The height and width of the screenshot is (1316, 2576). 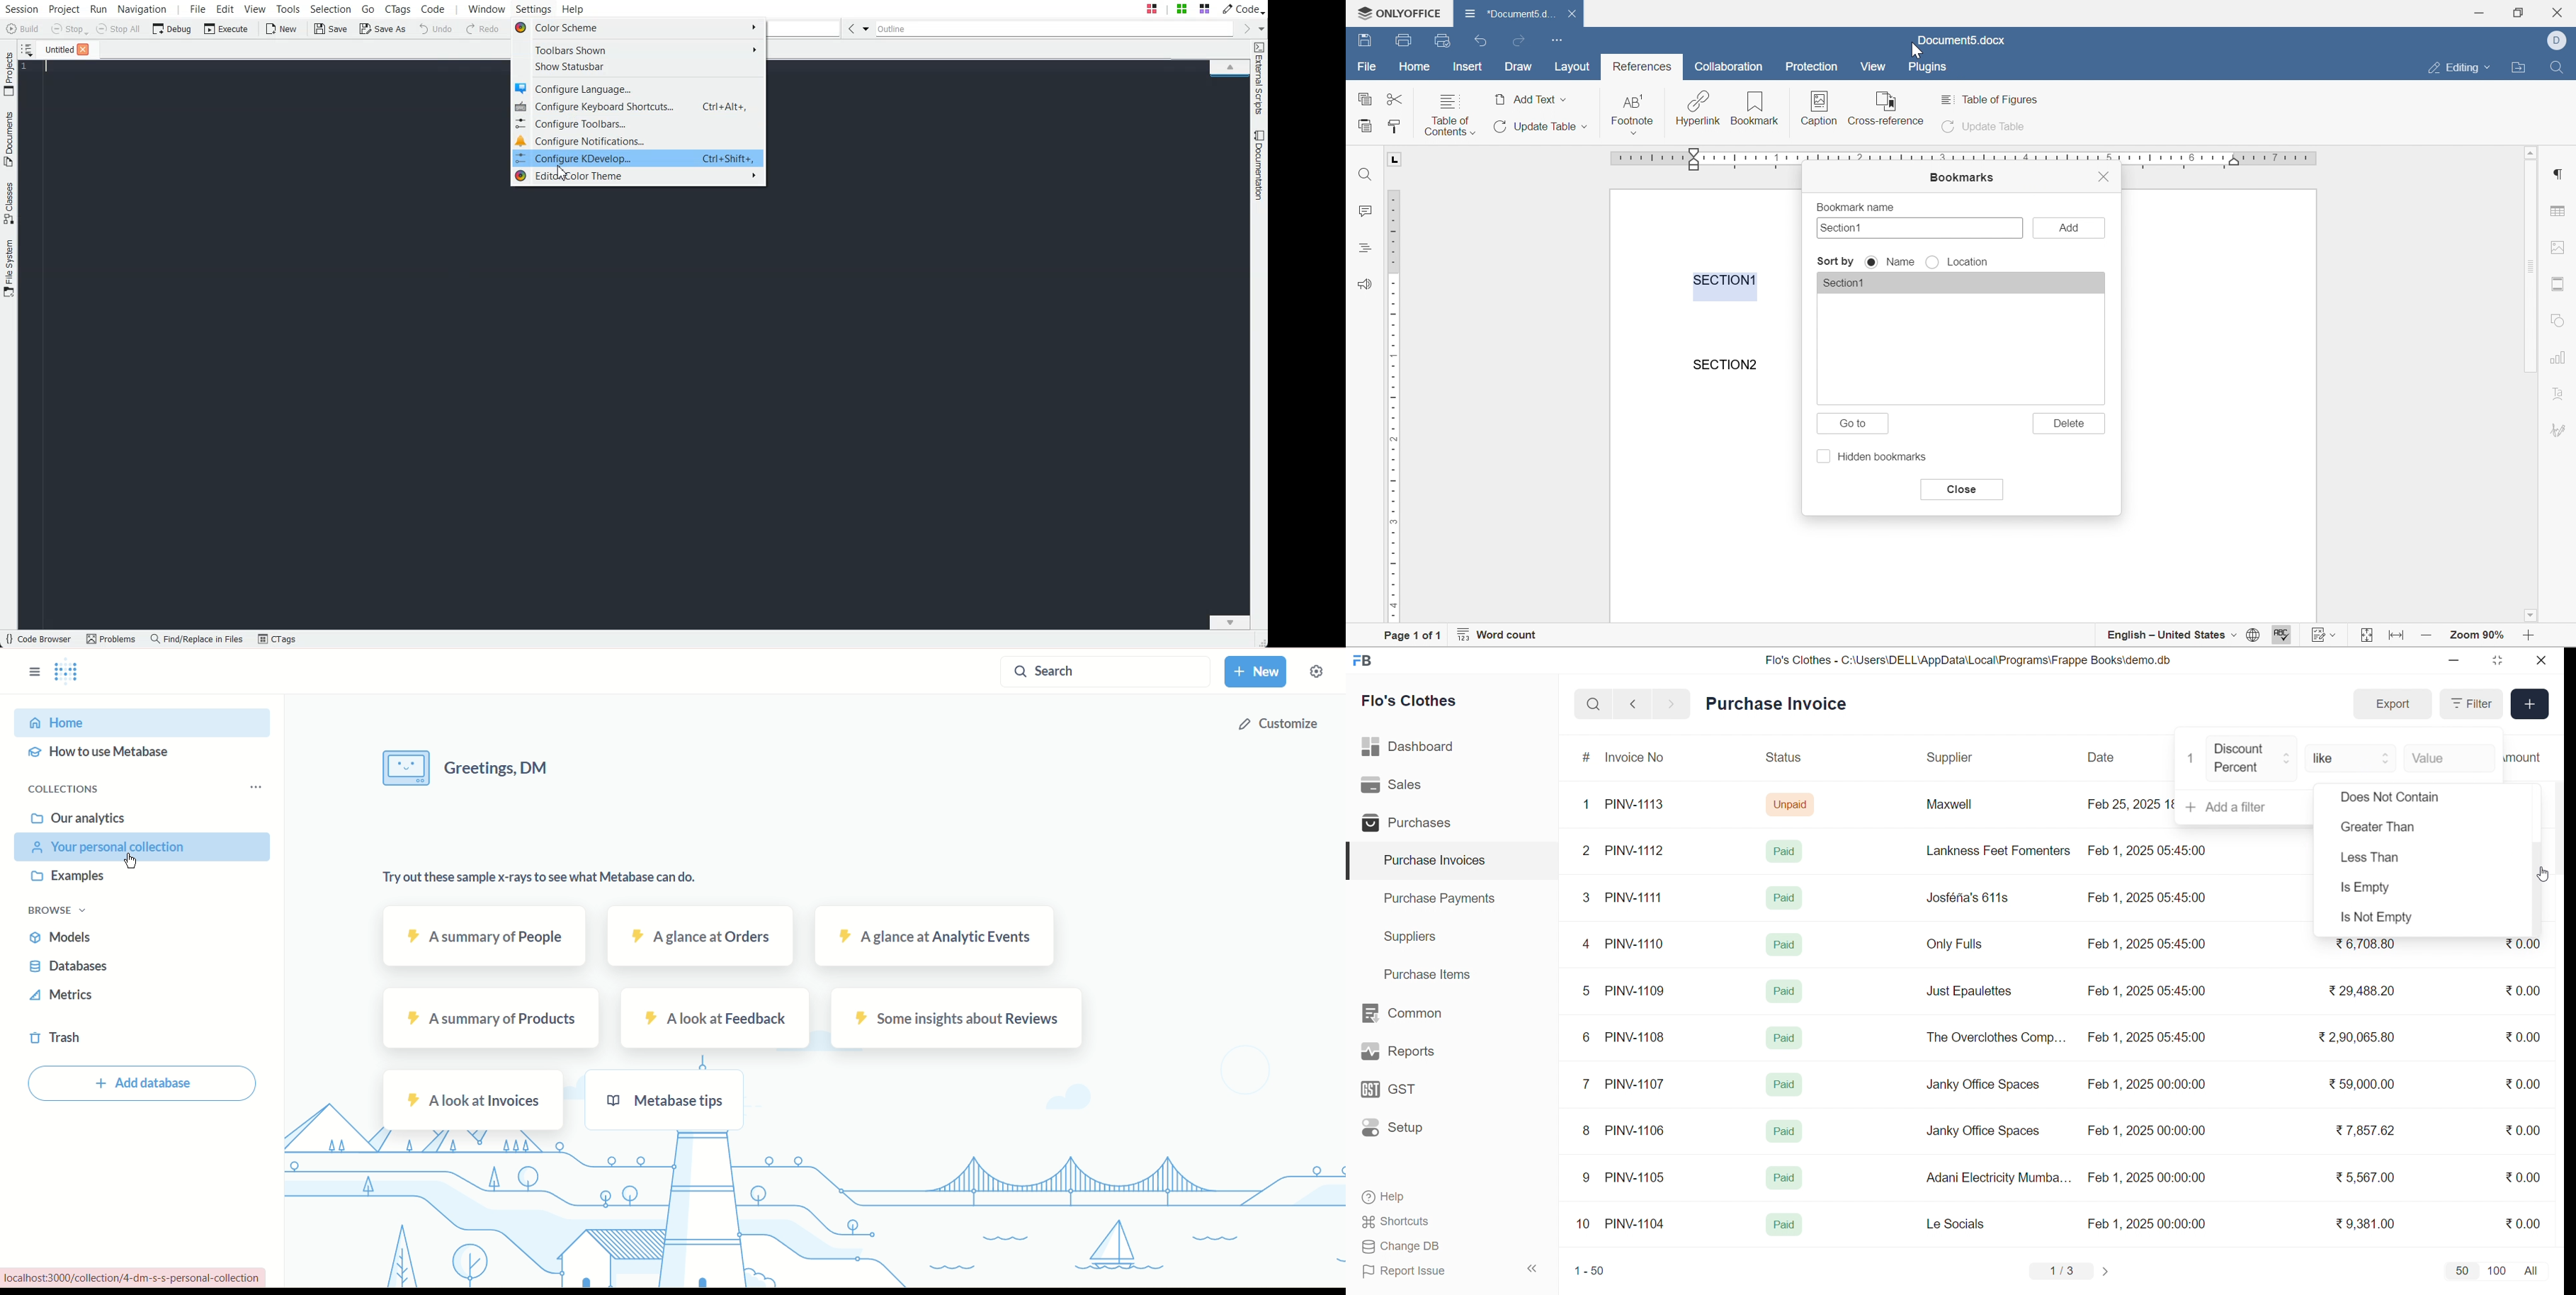 I want to click on cursor, so click(x=132, y=863).